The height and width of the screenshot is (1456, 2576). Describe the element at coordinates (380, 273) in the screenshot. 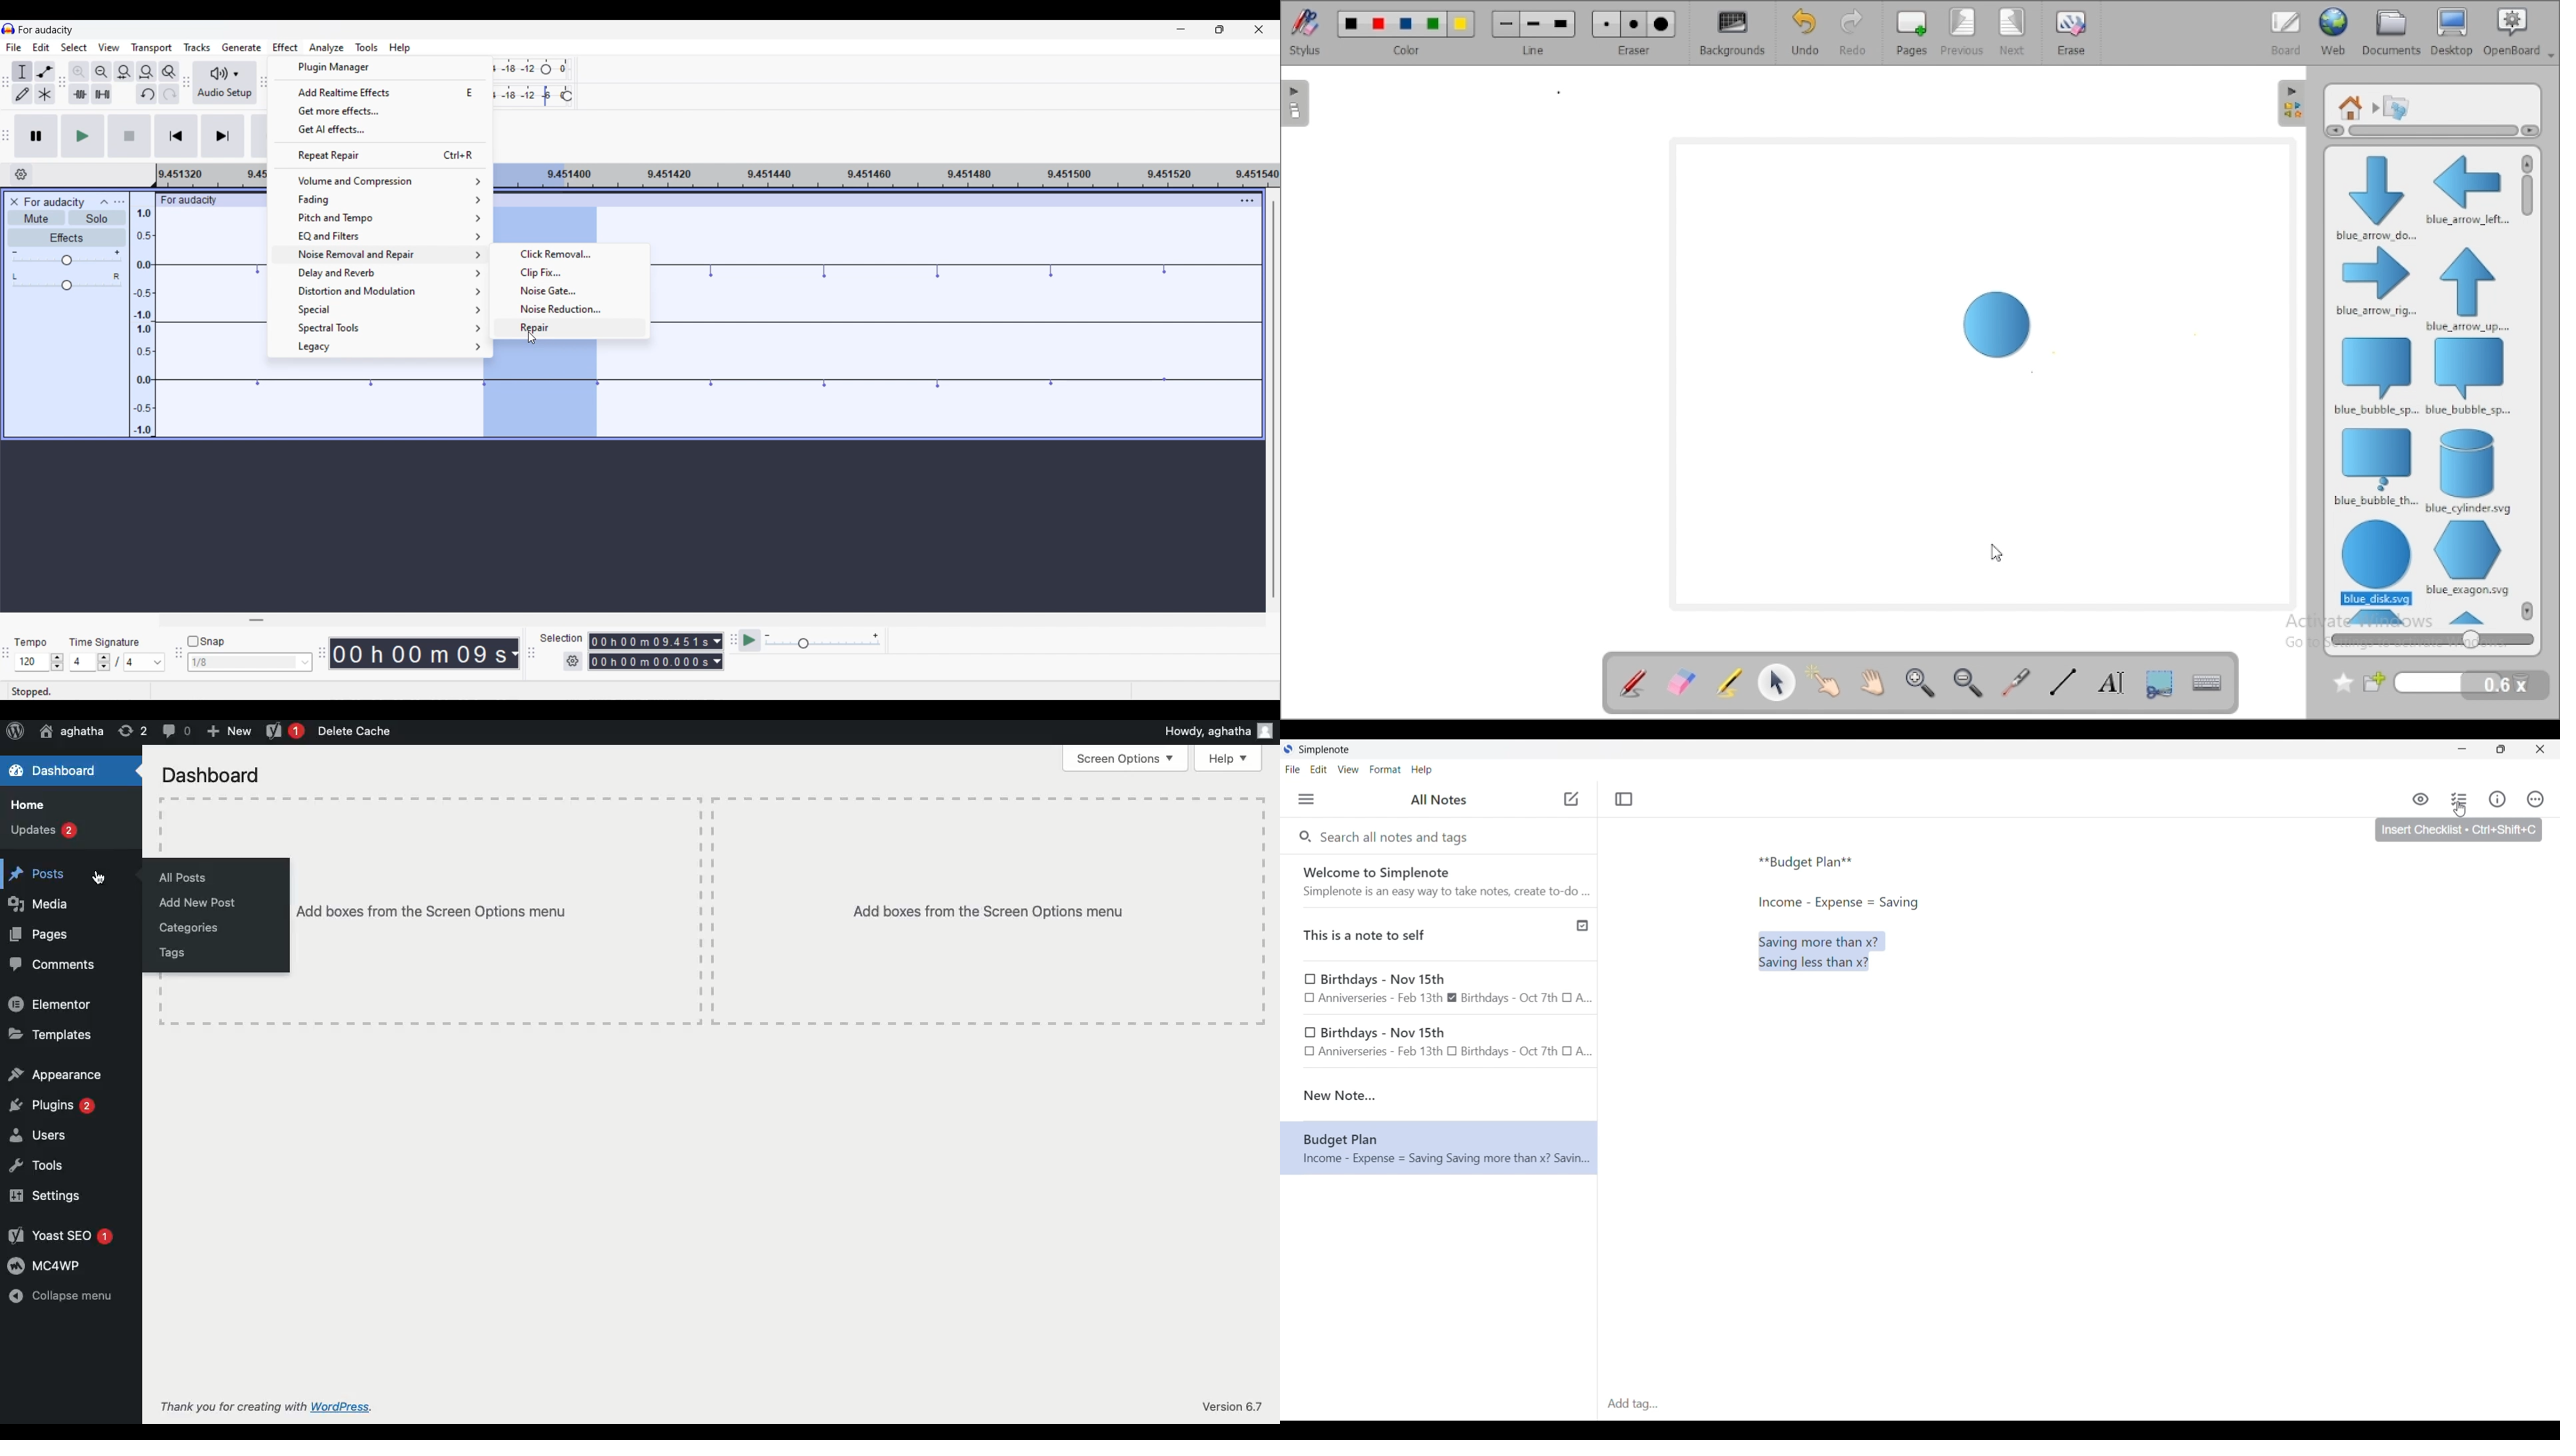

I see `Delay and reverb options` at that location.